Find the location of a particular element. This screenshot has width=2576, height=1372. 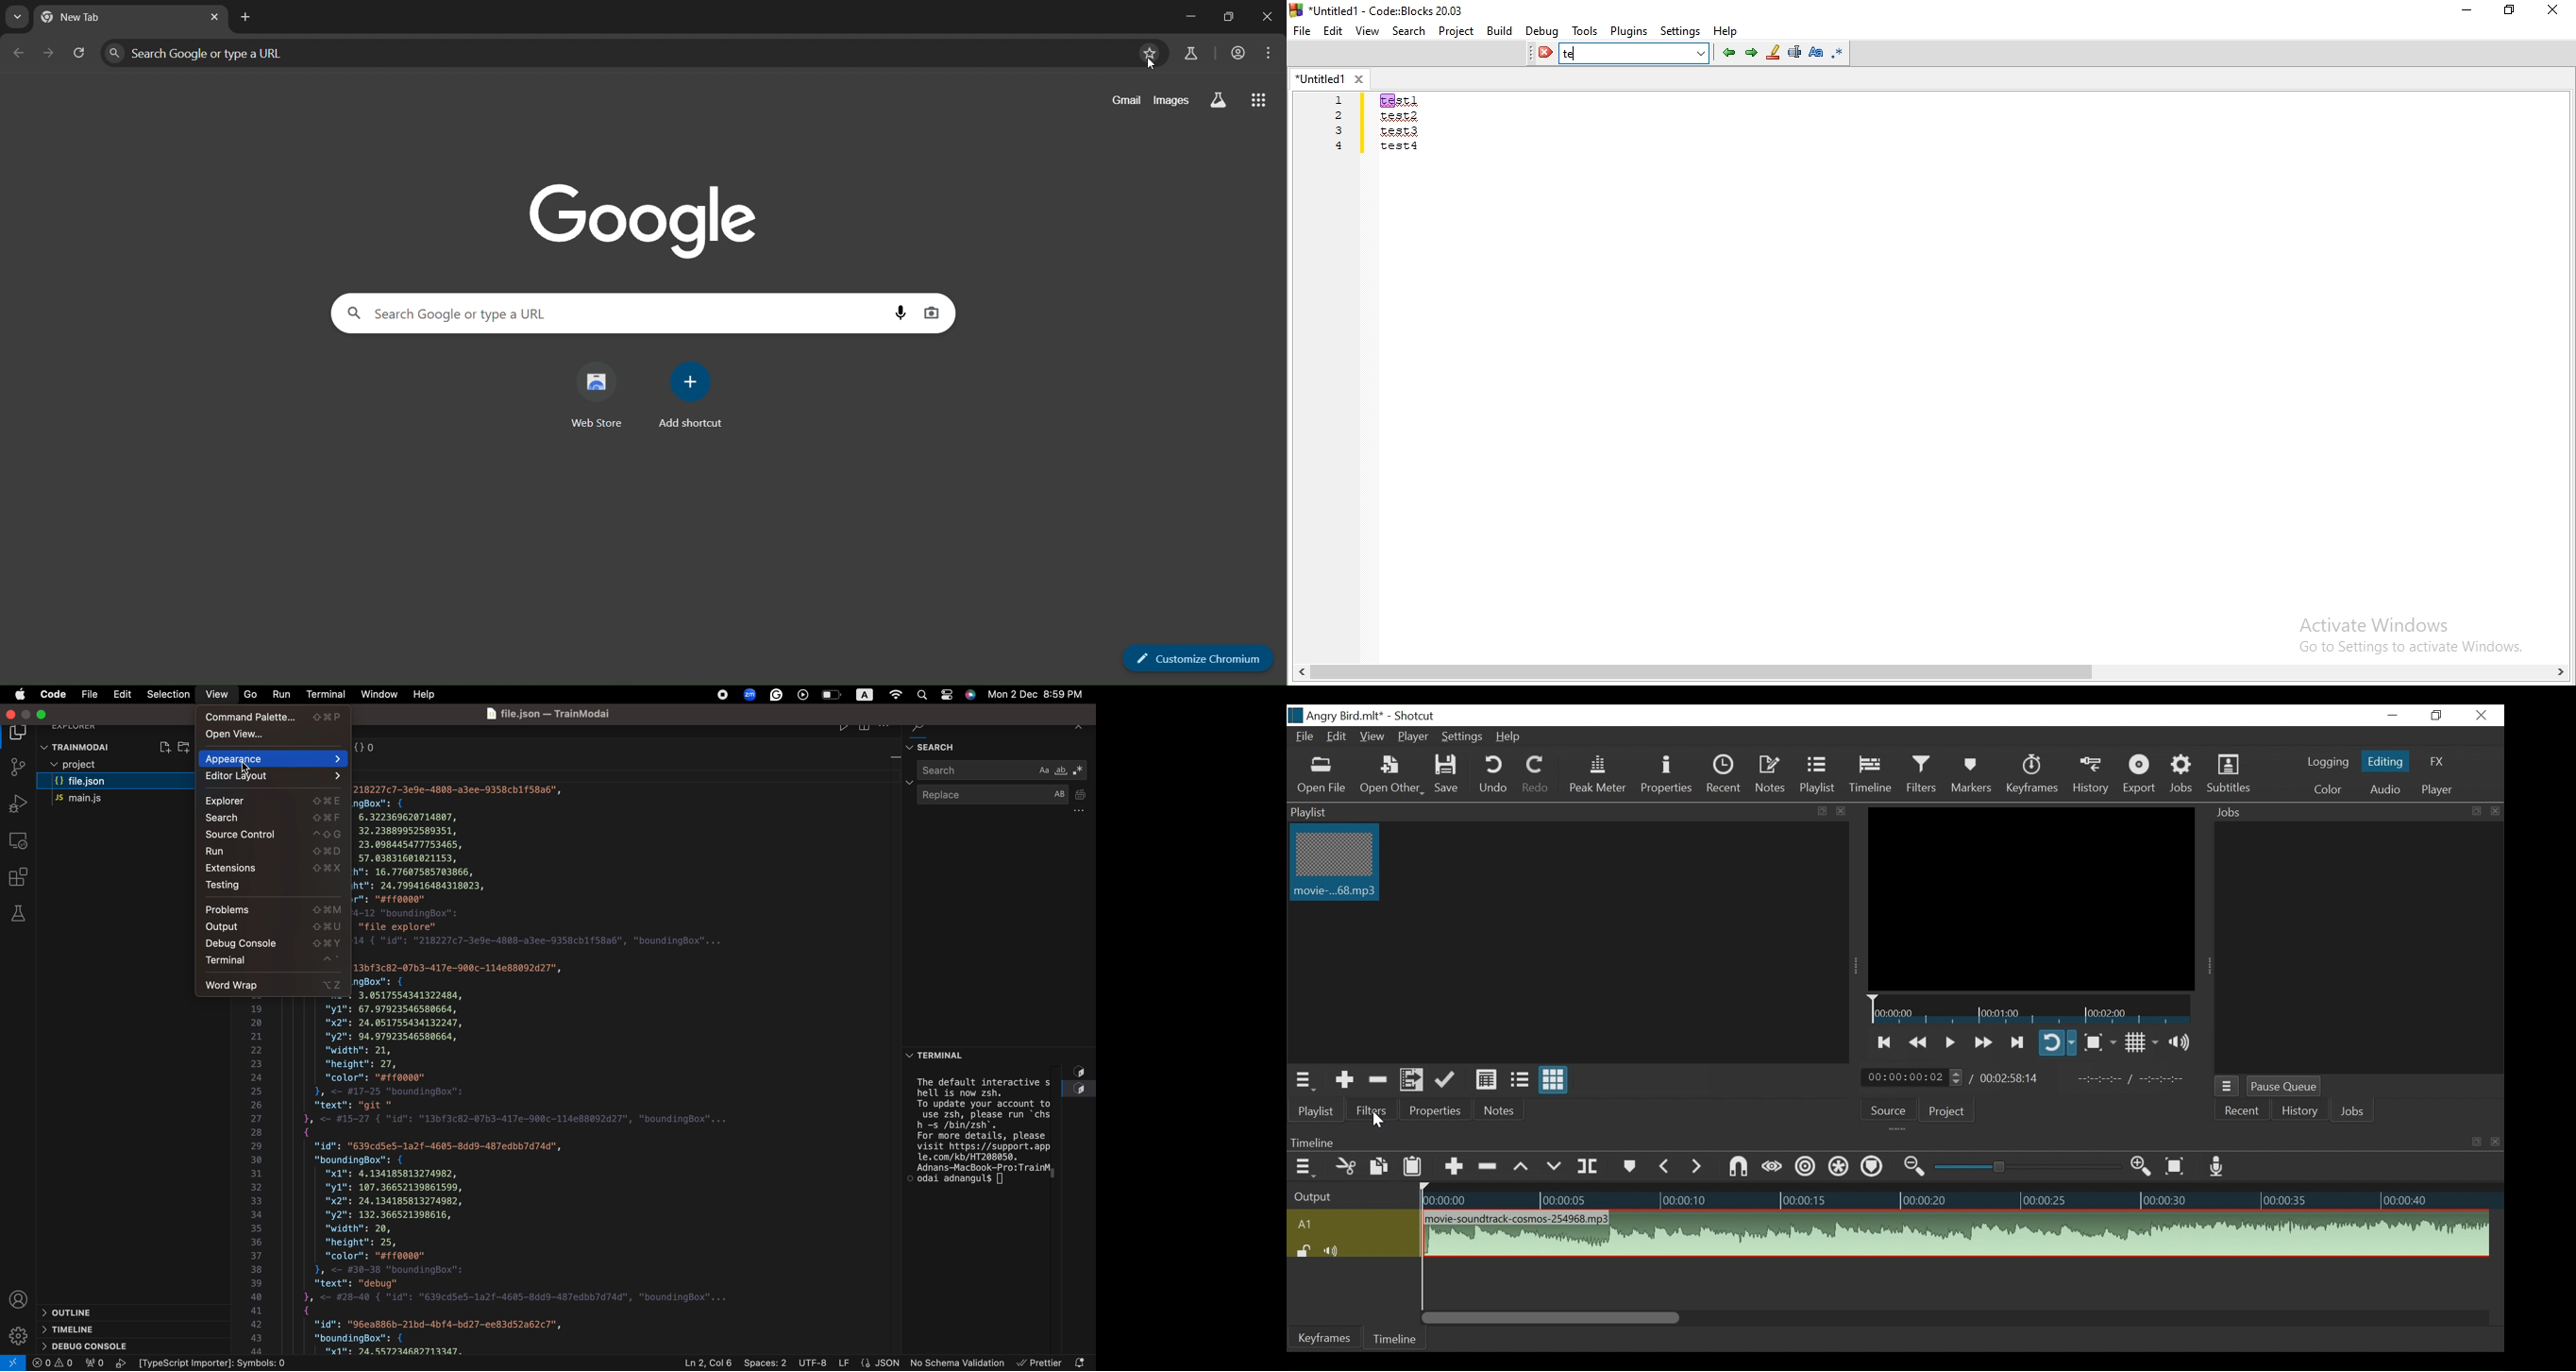

test2 is located at coordinates (1400, 116).